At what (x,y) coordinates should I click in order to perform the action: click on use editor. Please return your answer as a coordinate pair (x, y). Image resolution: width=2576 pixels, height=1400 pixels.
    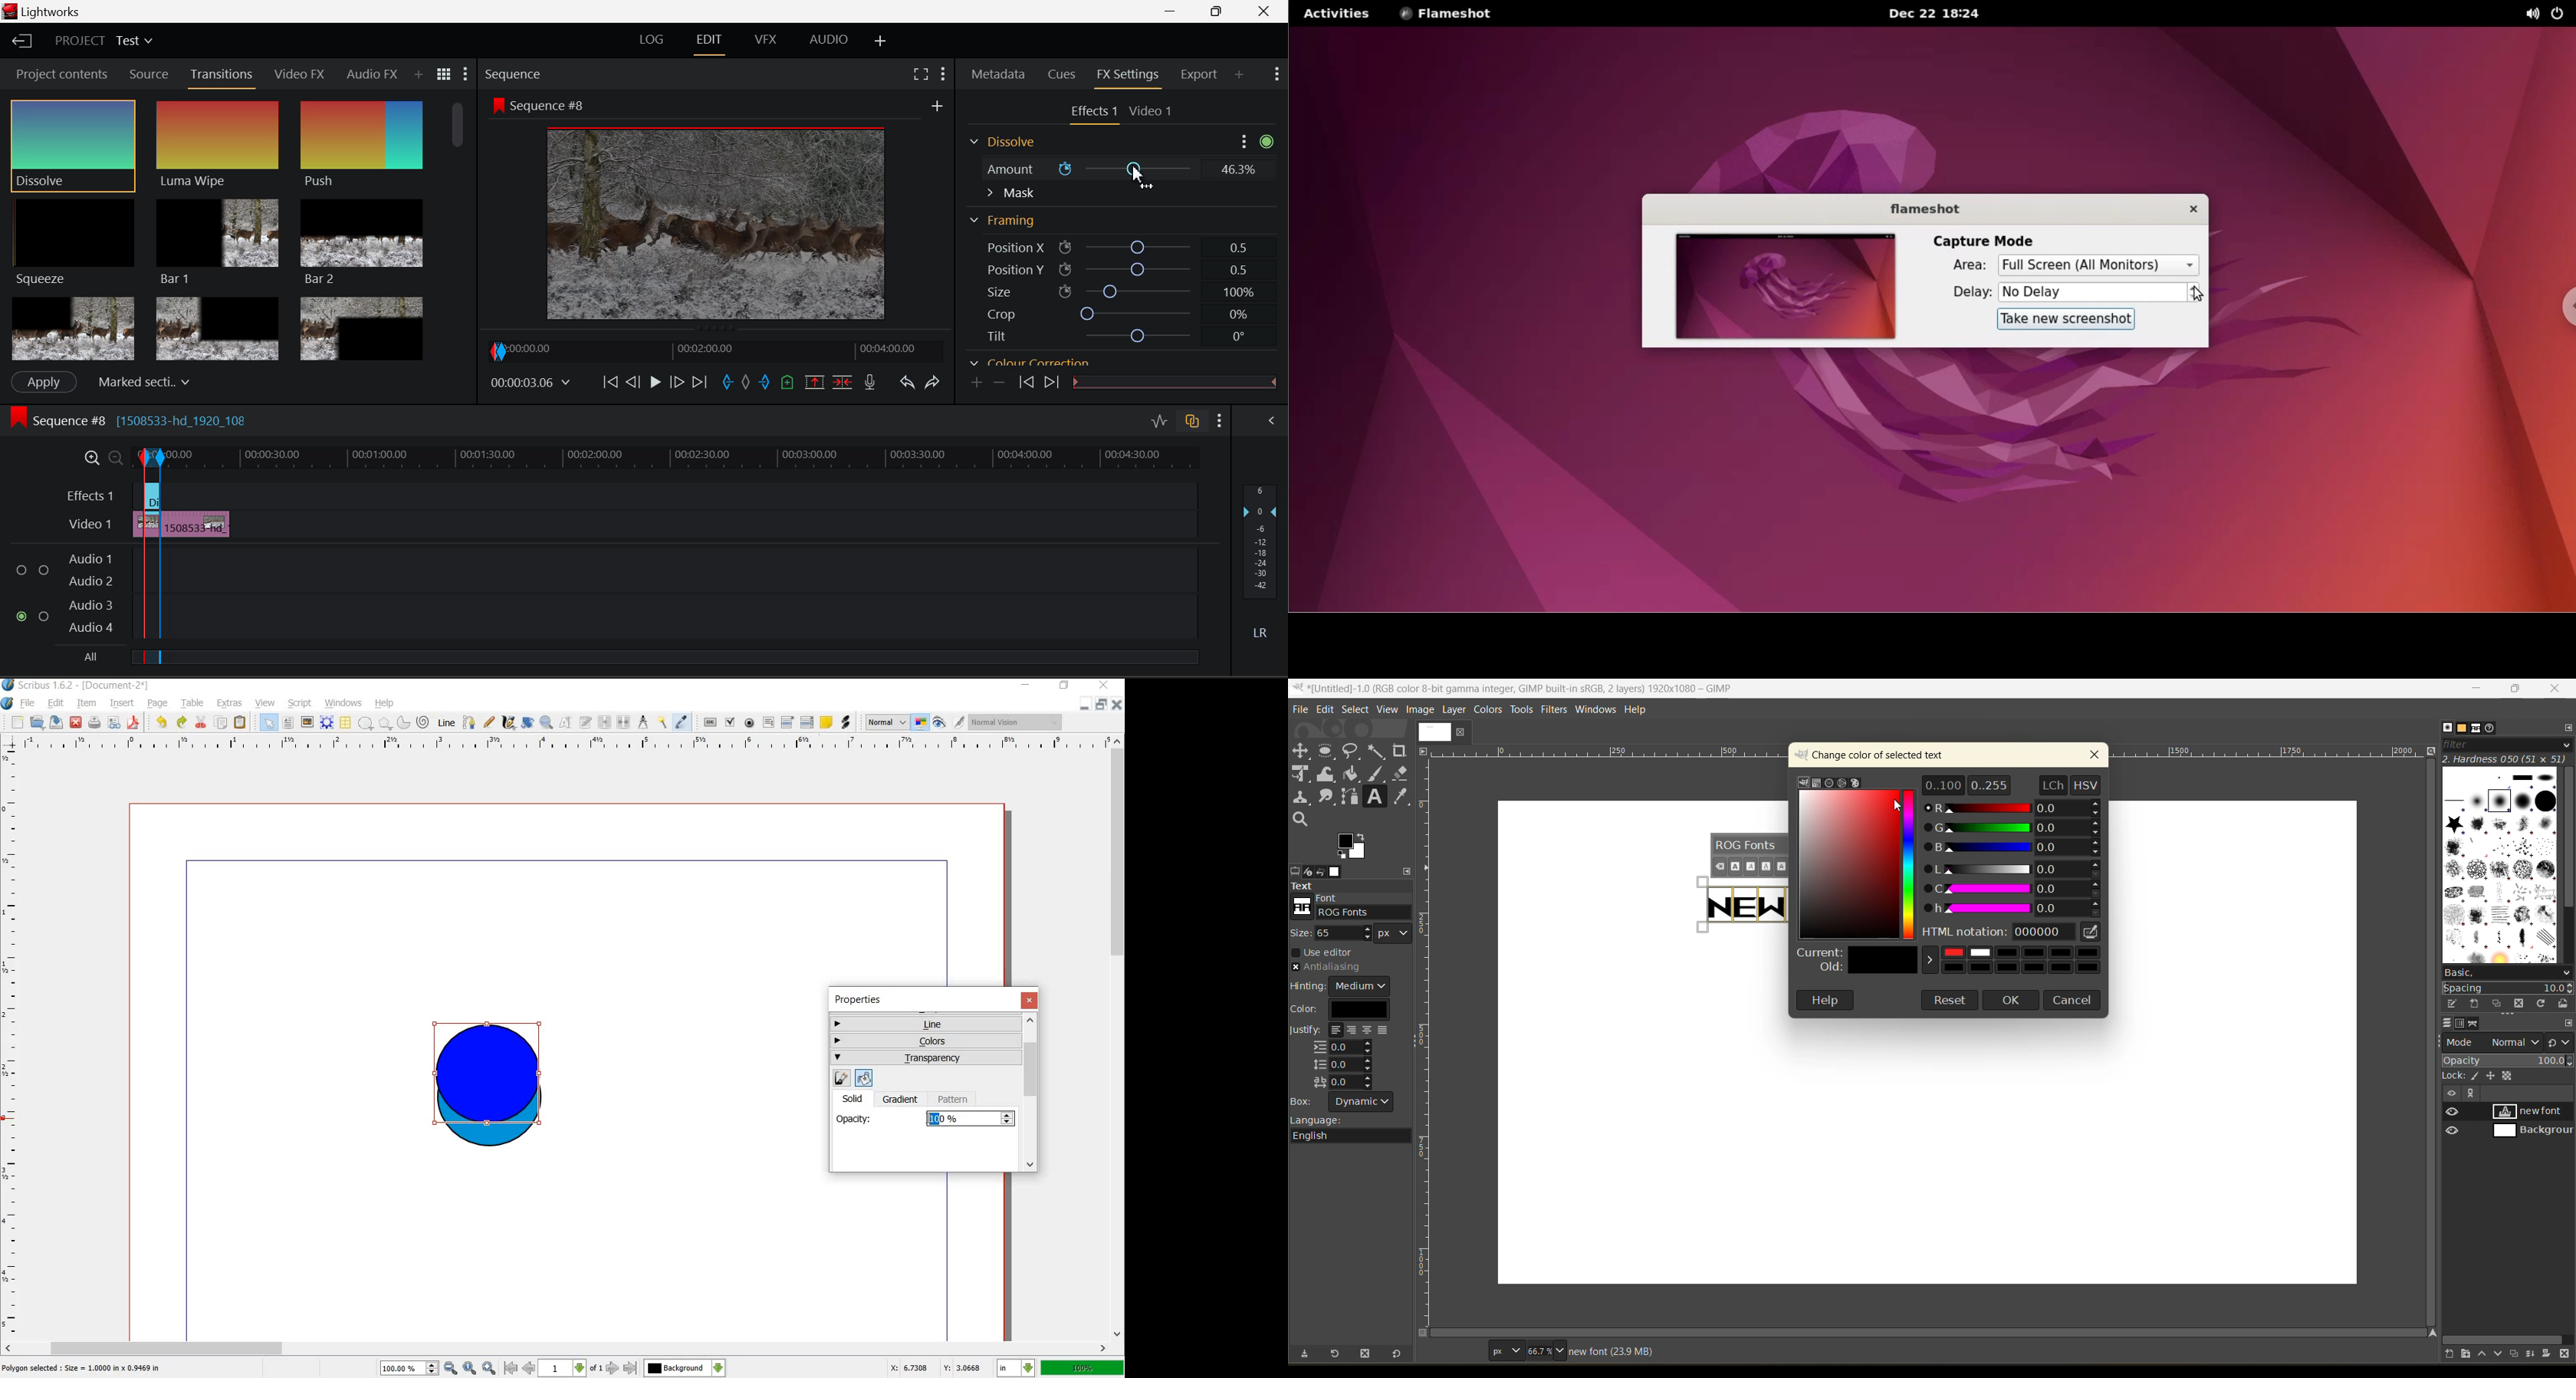
    Looking at the image, I should click on (1329, 952).